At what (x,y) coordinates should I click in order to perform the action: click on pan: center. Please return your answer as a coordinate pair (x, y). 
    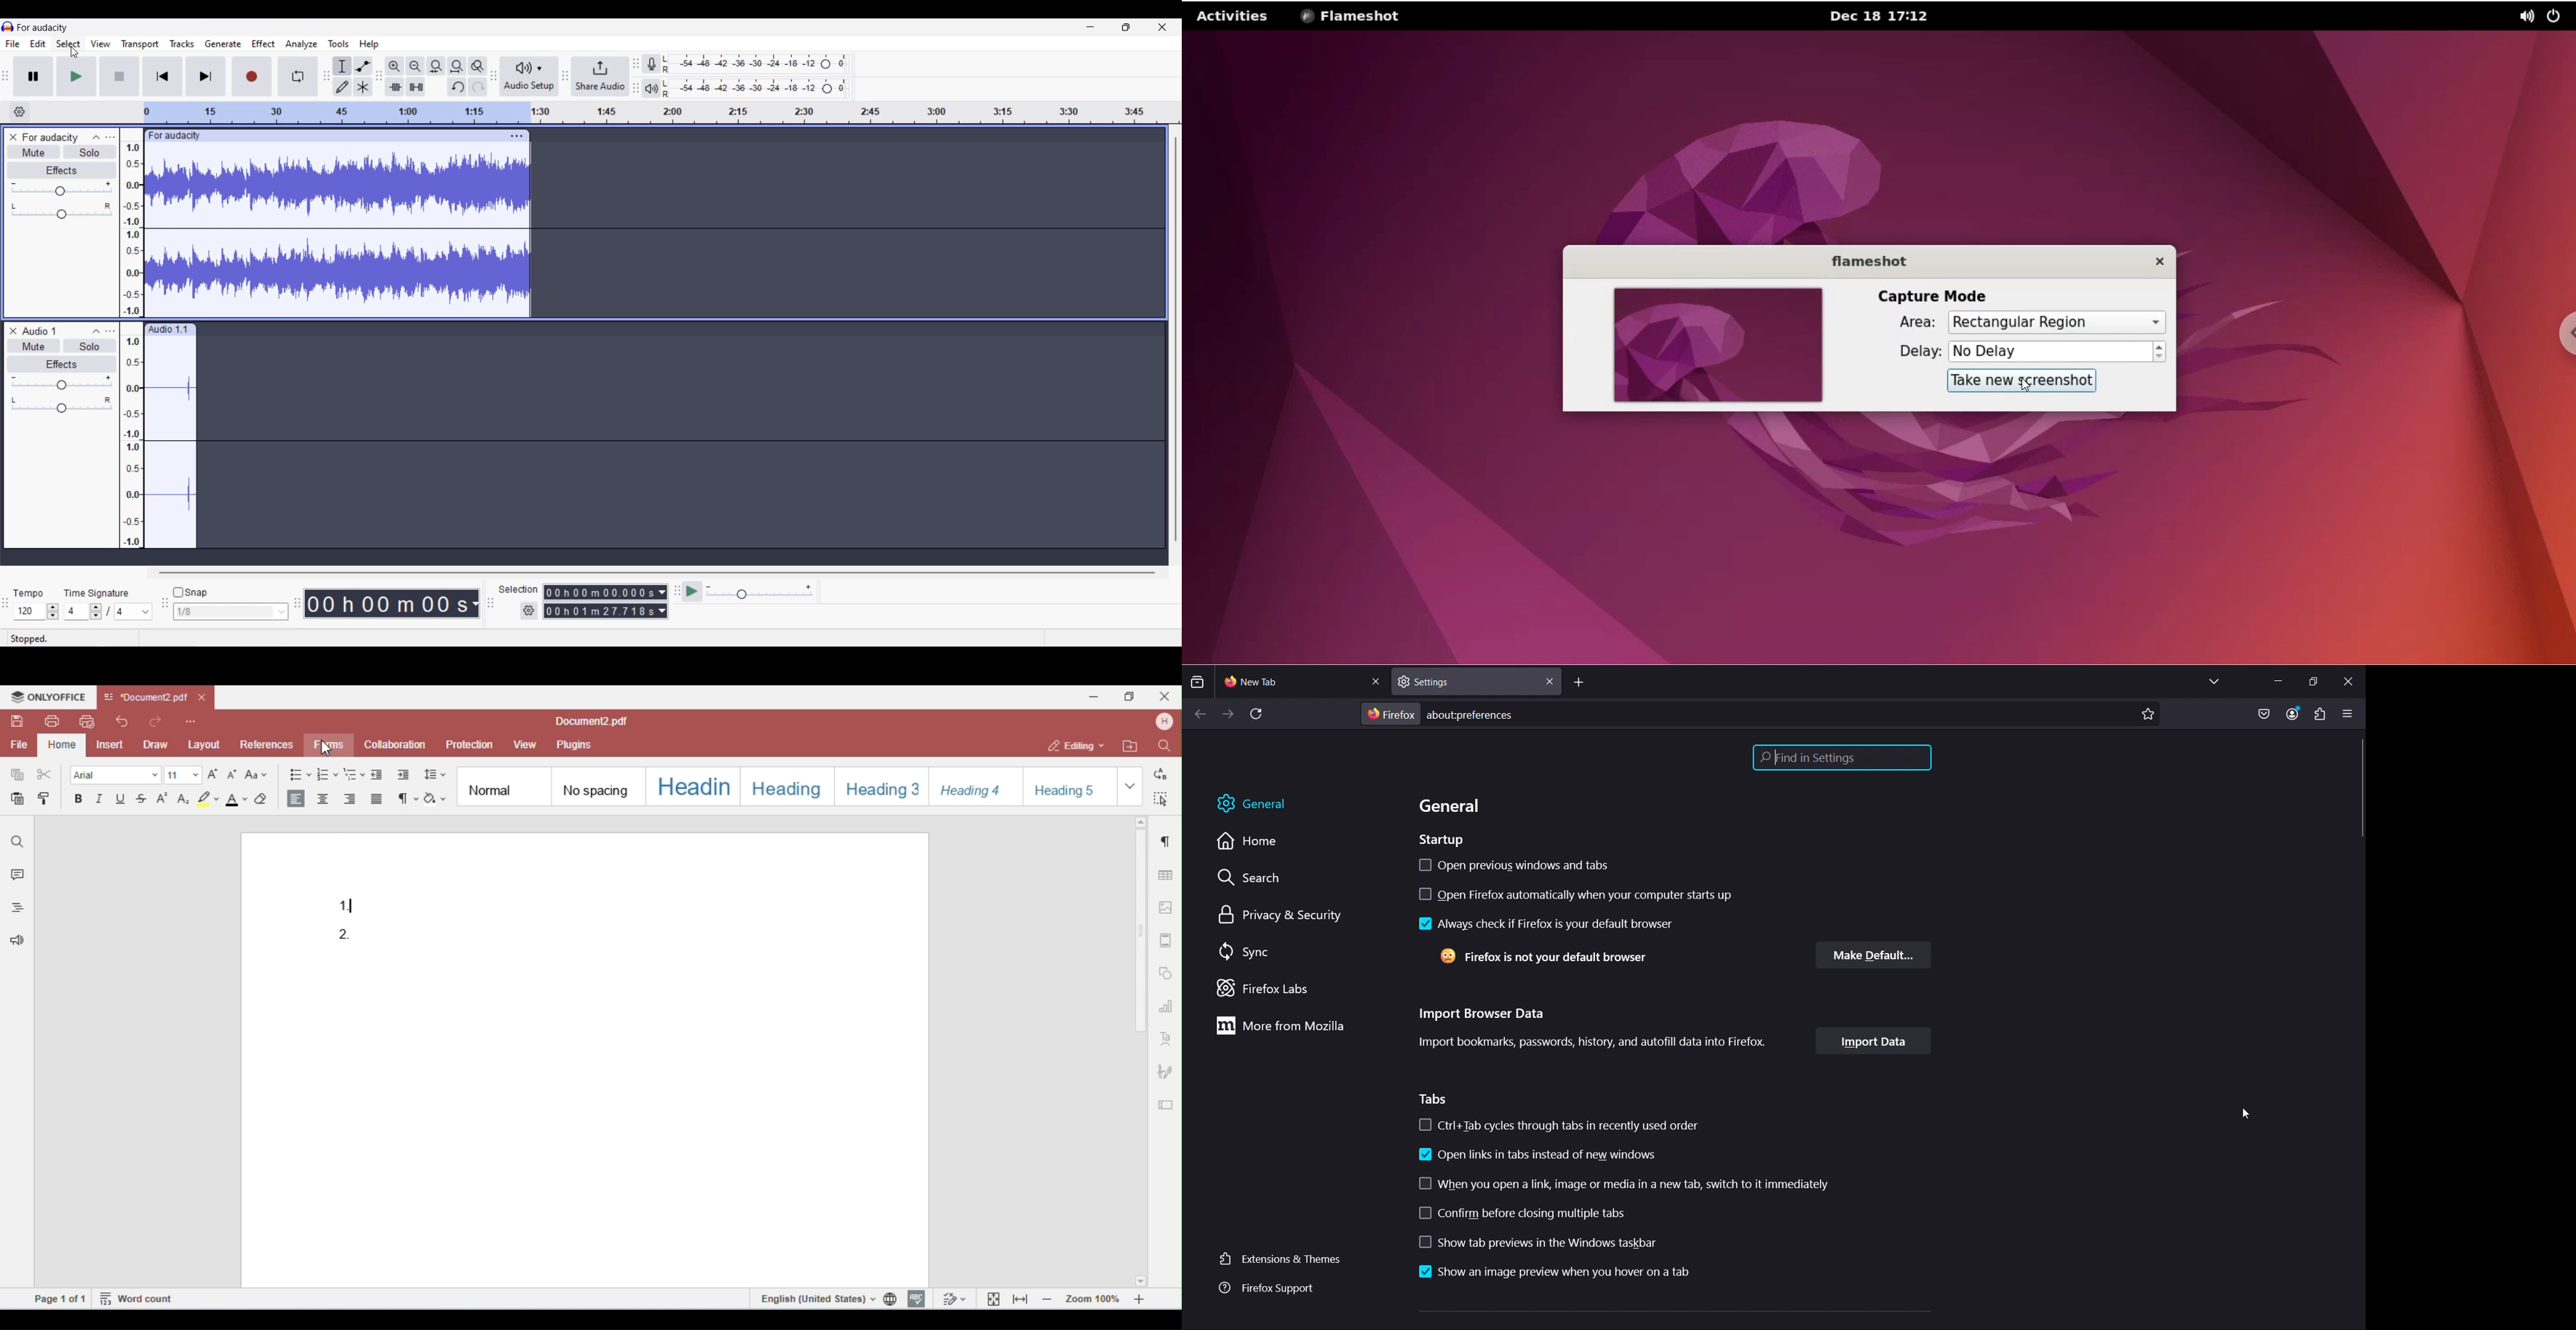
    Looking at the image, I should click on (63, 405).